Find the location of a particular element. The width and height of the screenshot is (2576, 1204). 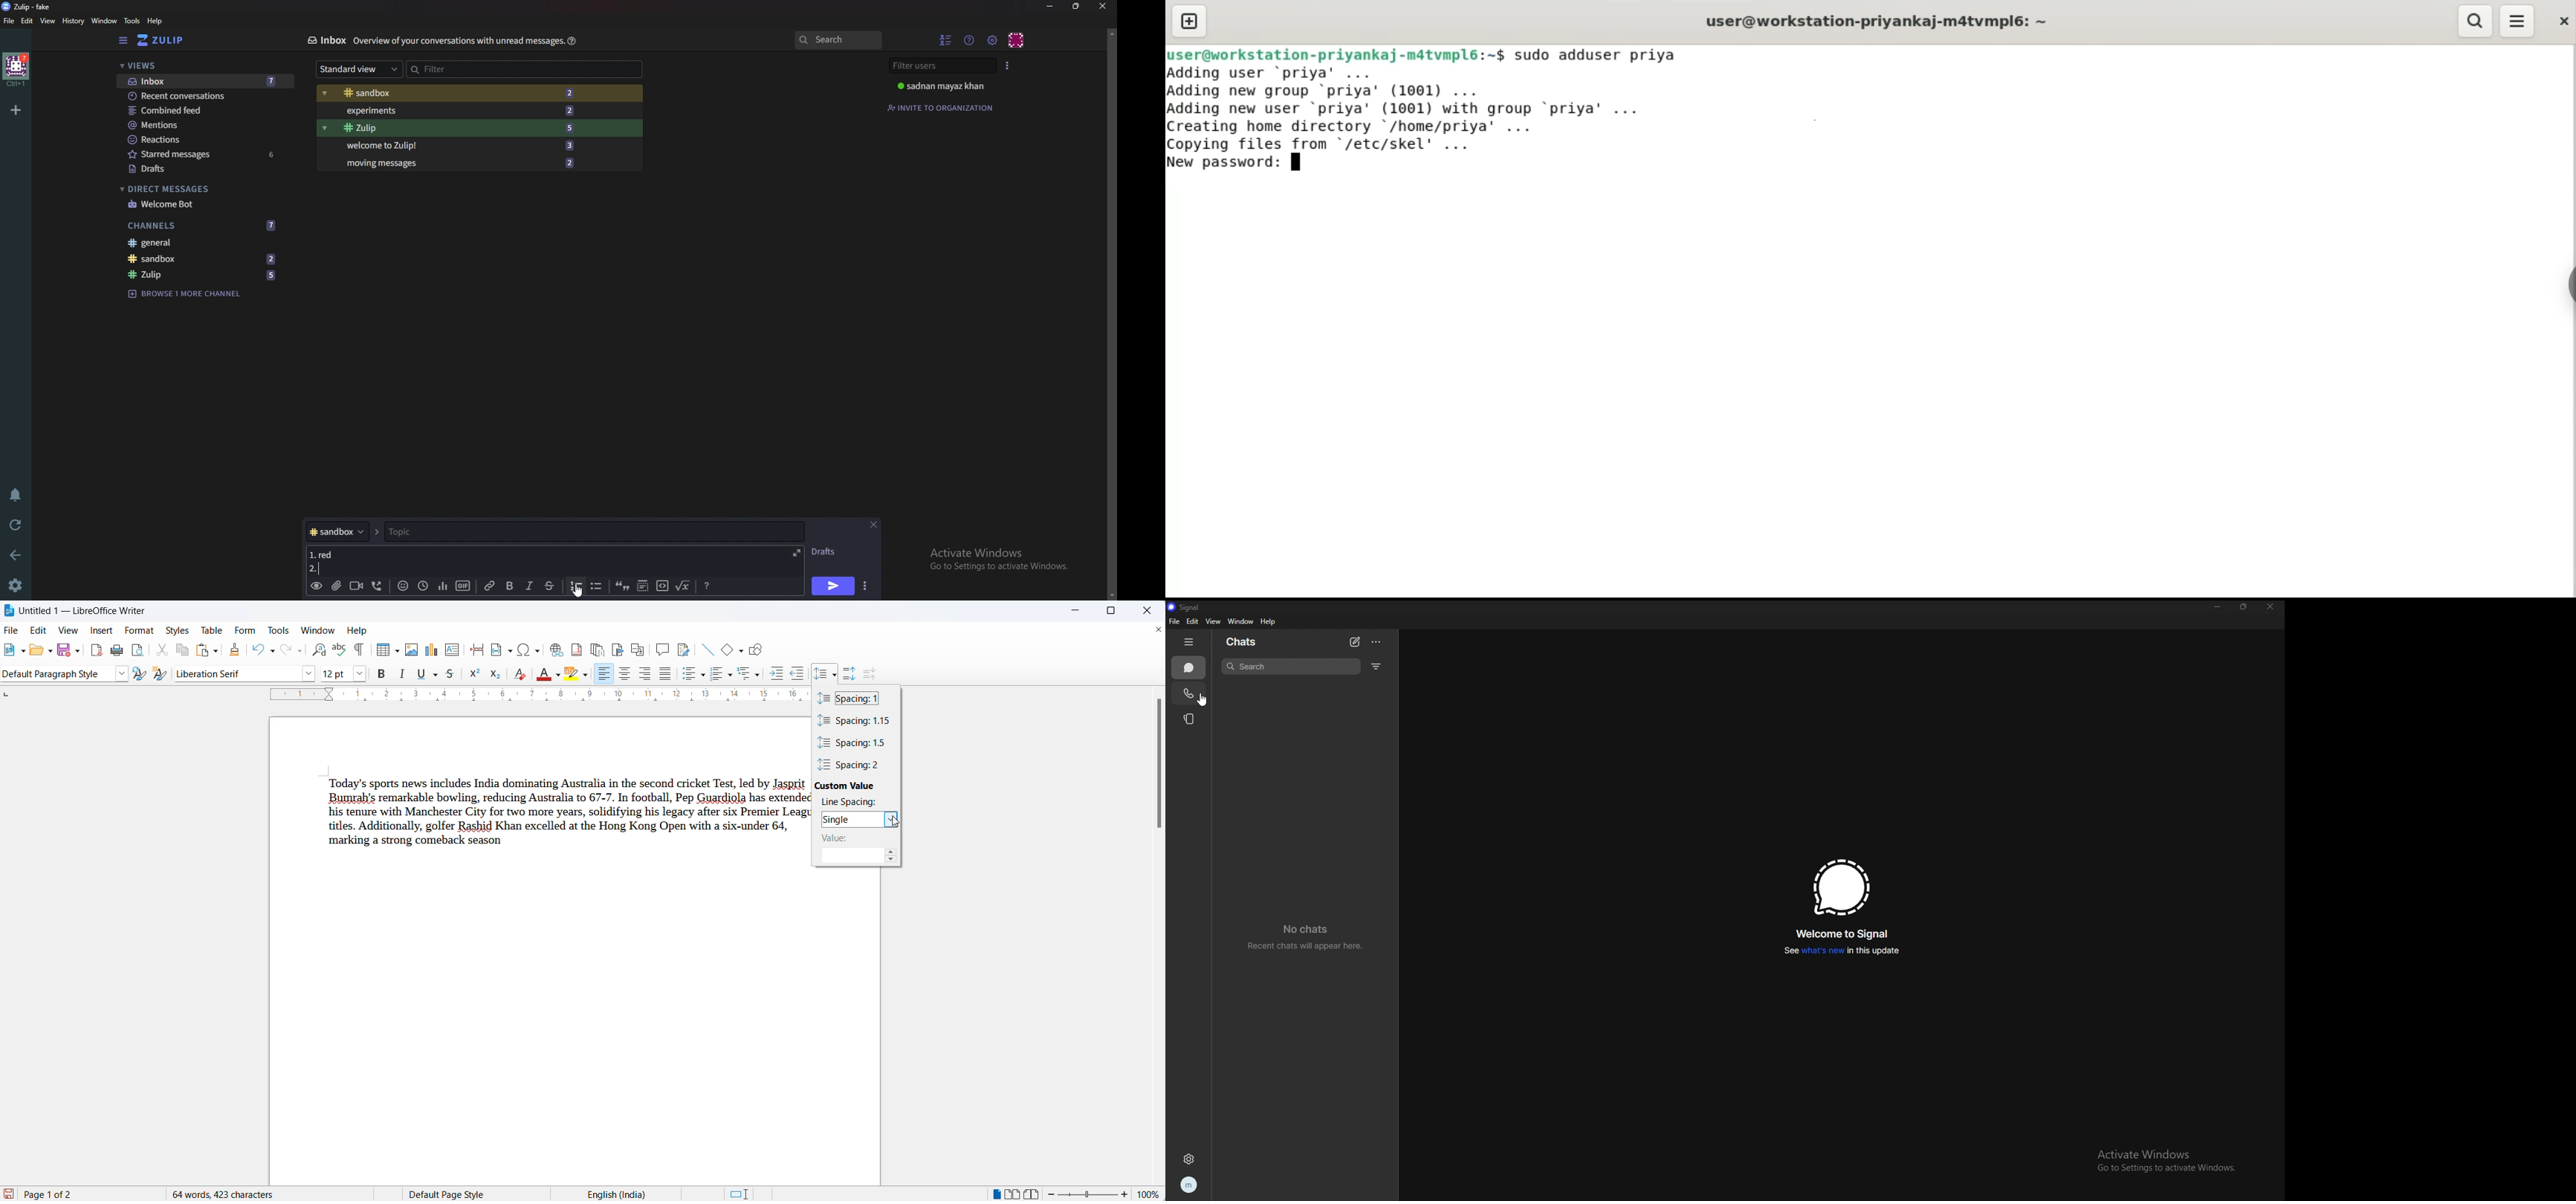

Invite to organization is located at coordinates (943, 106).